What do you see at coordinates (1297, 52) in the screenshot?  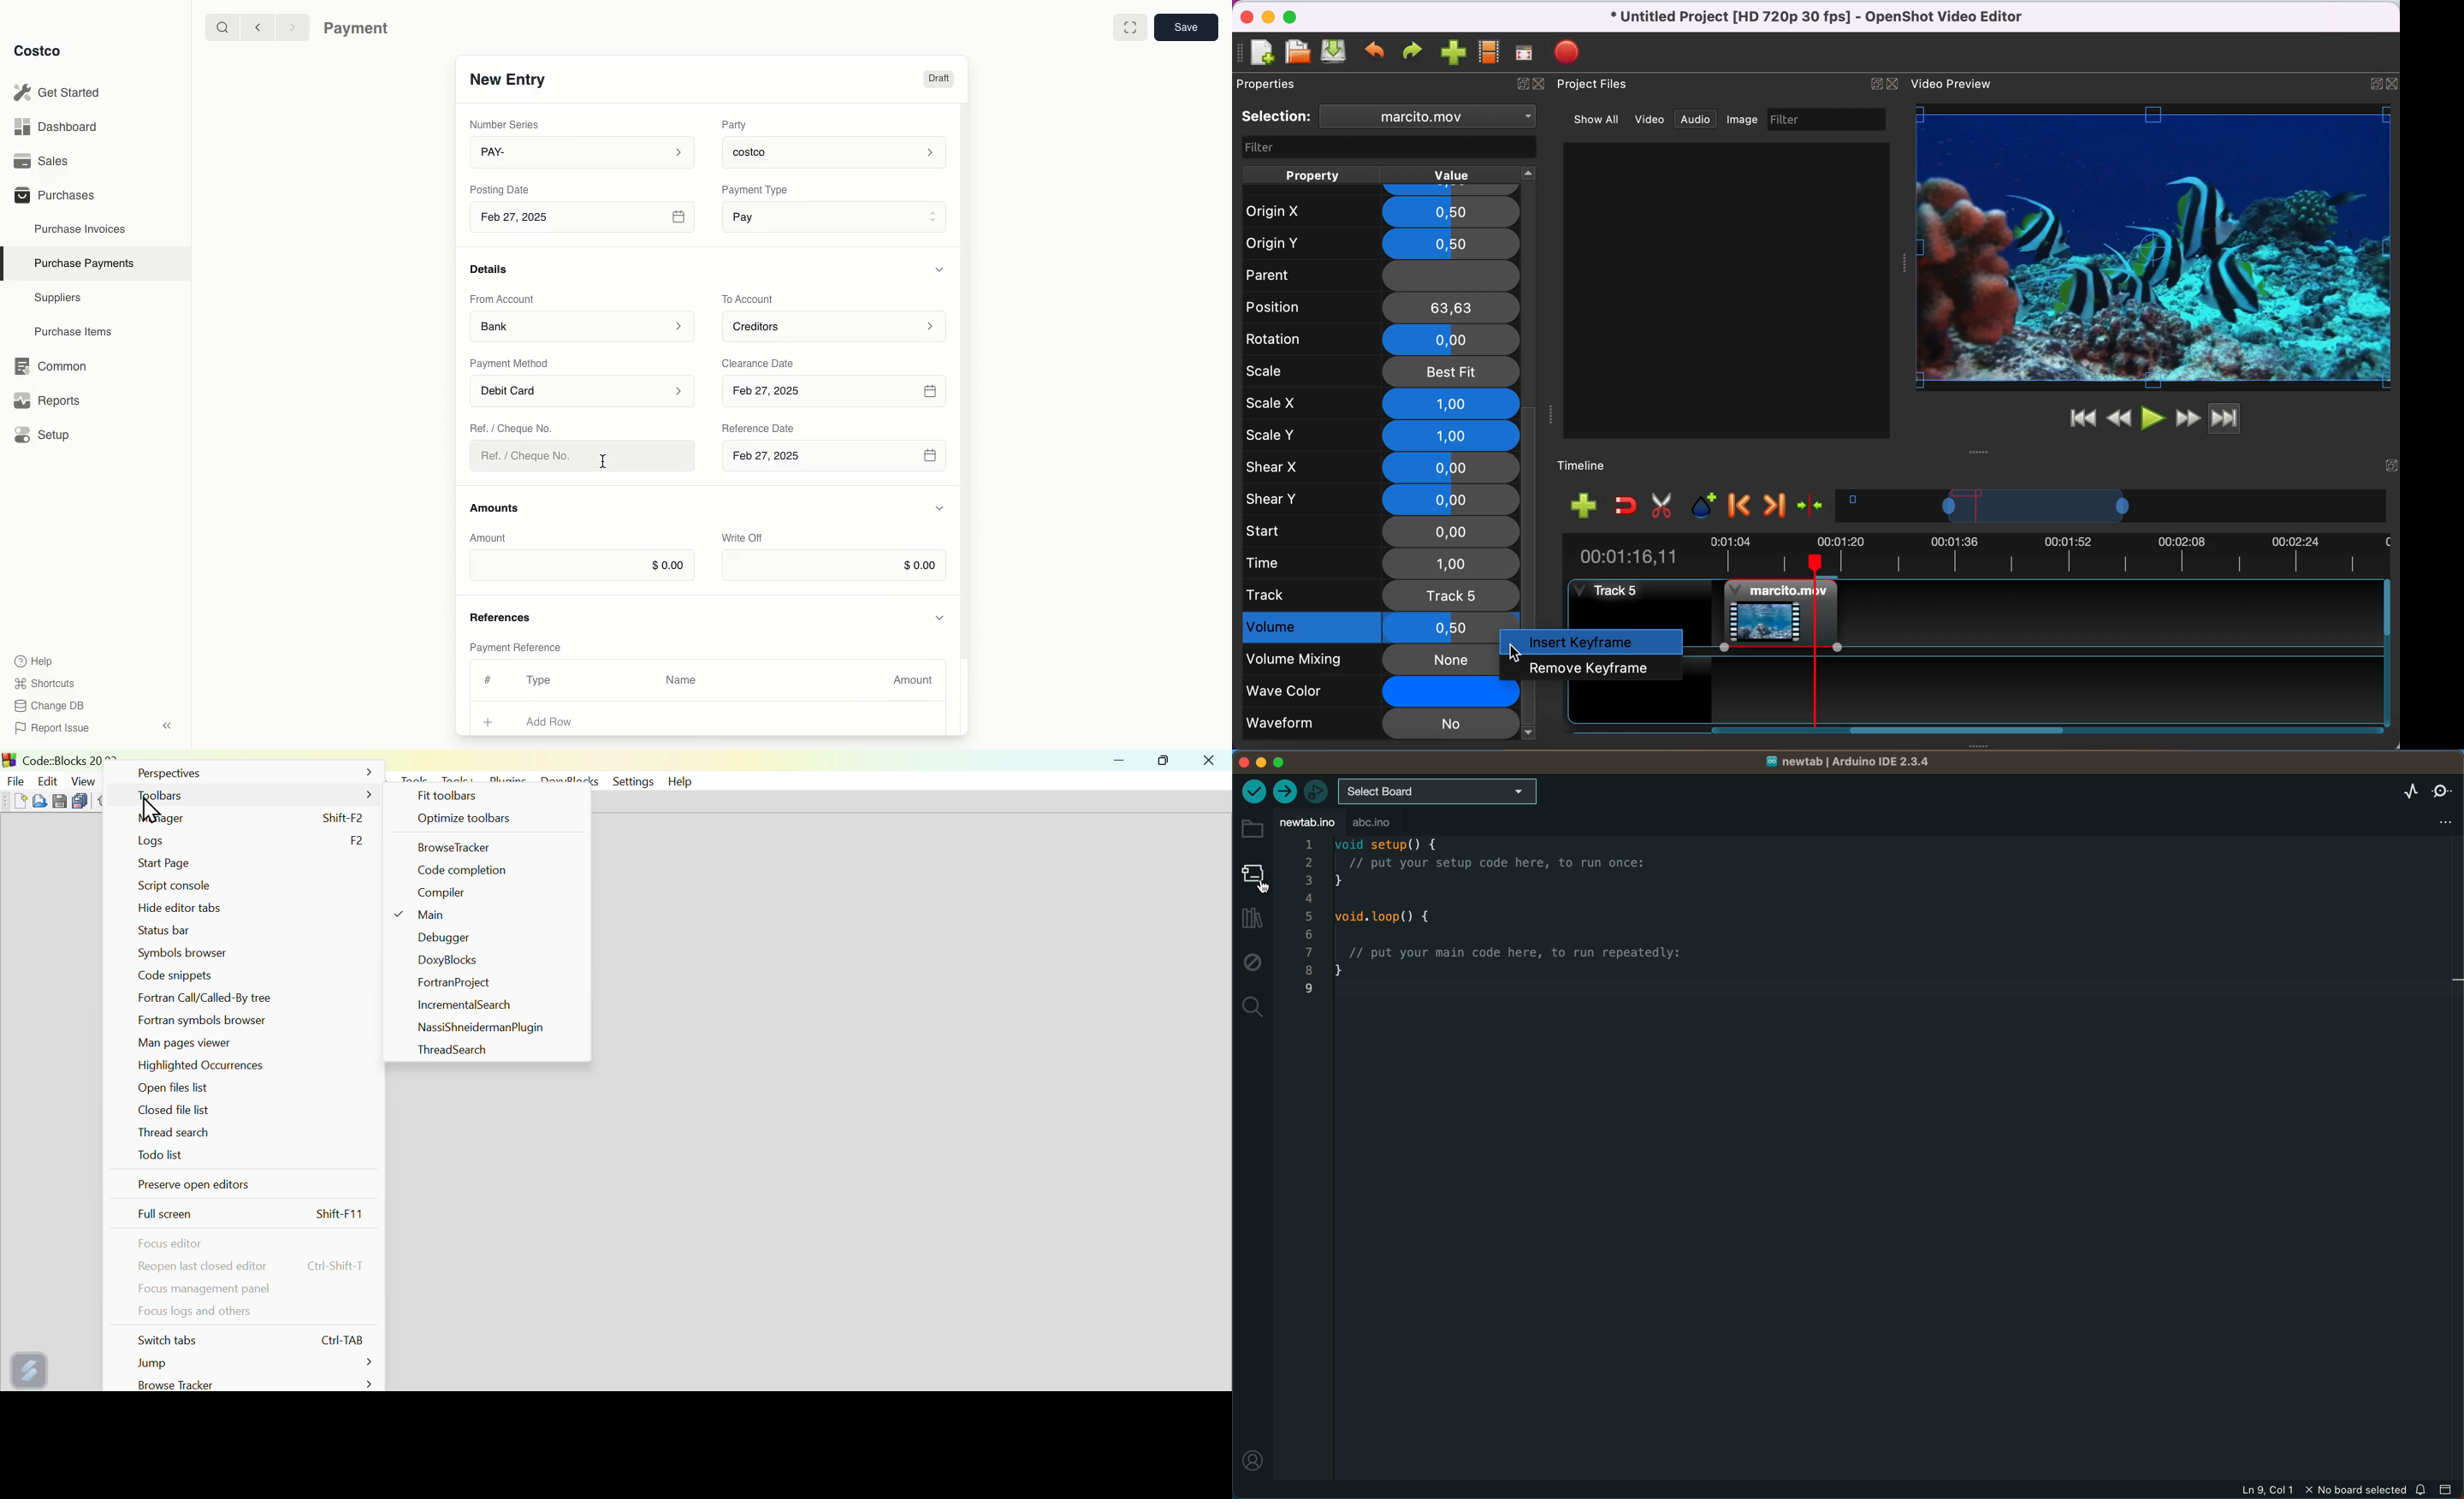 I see `open file` at bounding box center [1297, 52].